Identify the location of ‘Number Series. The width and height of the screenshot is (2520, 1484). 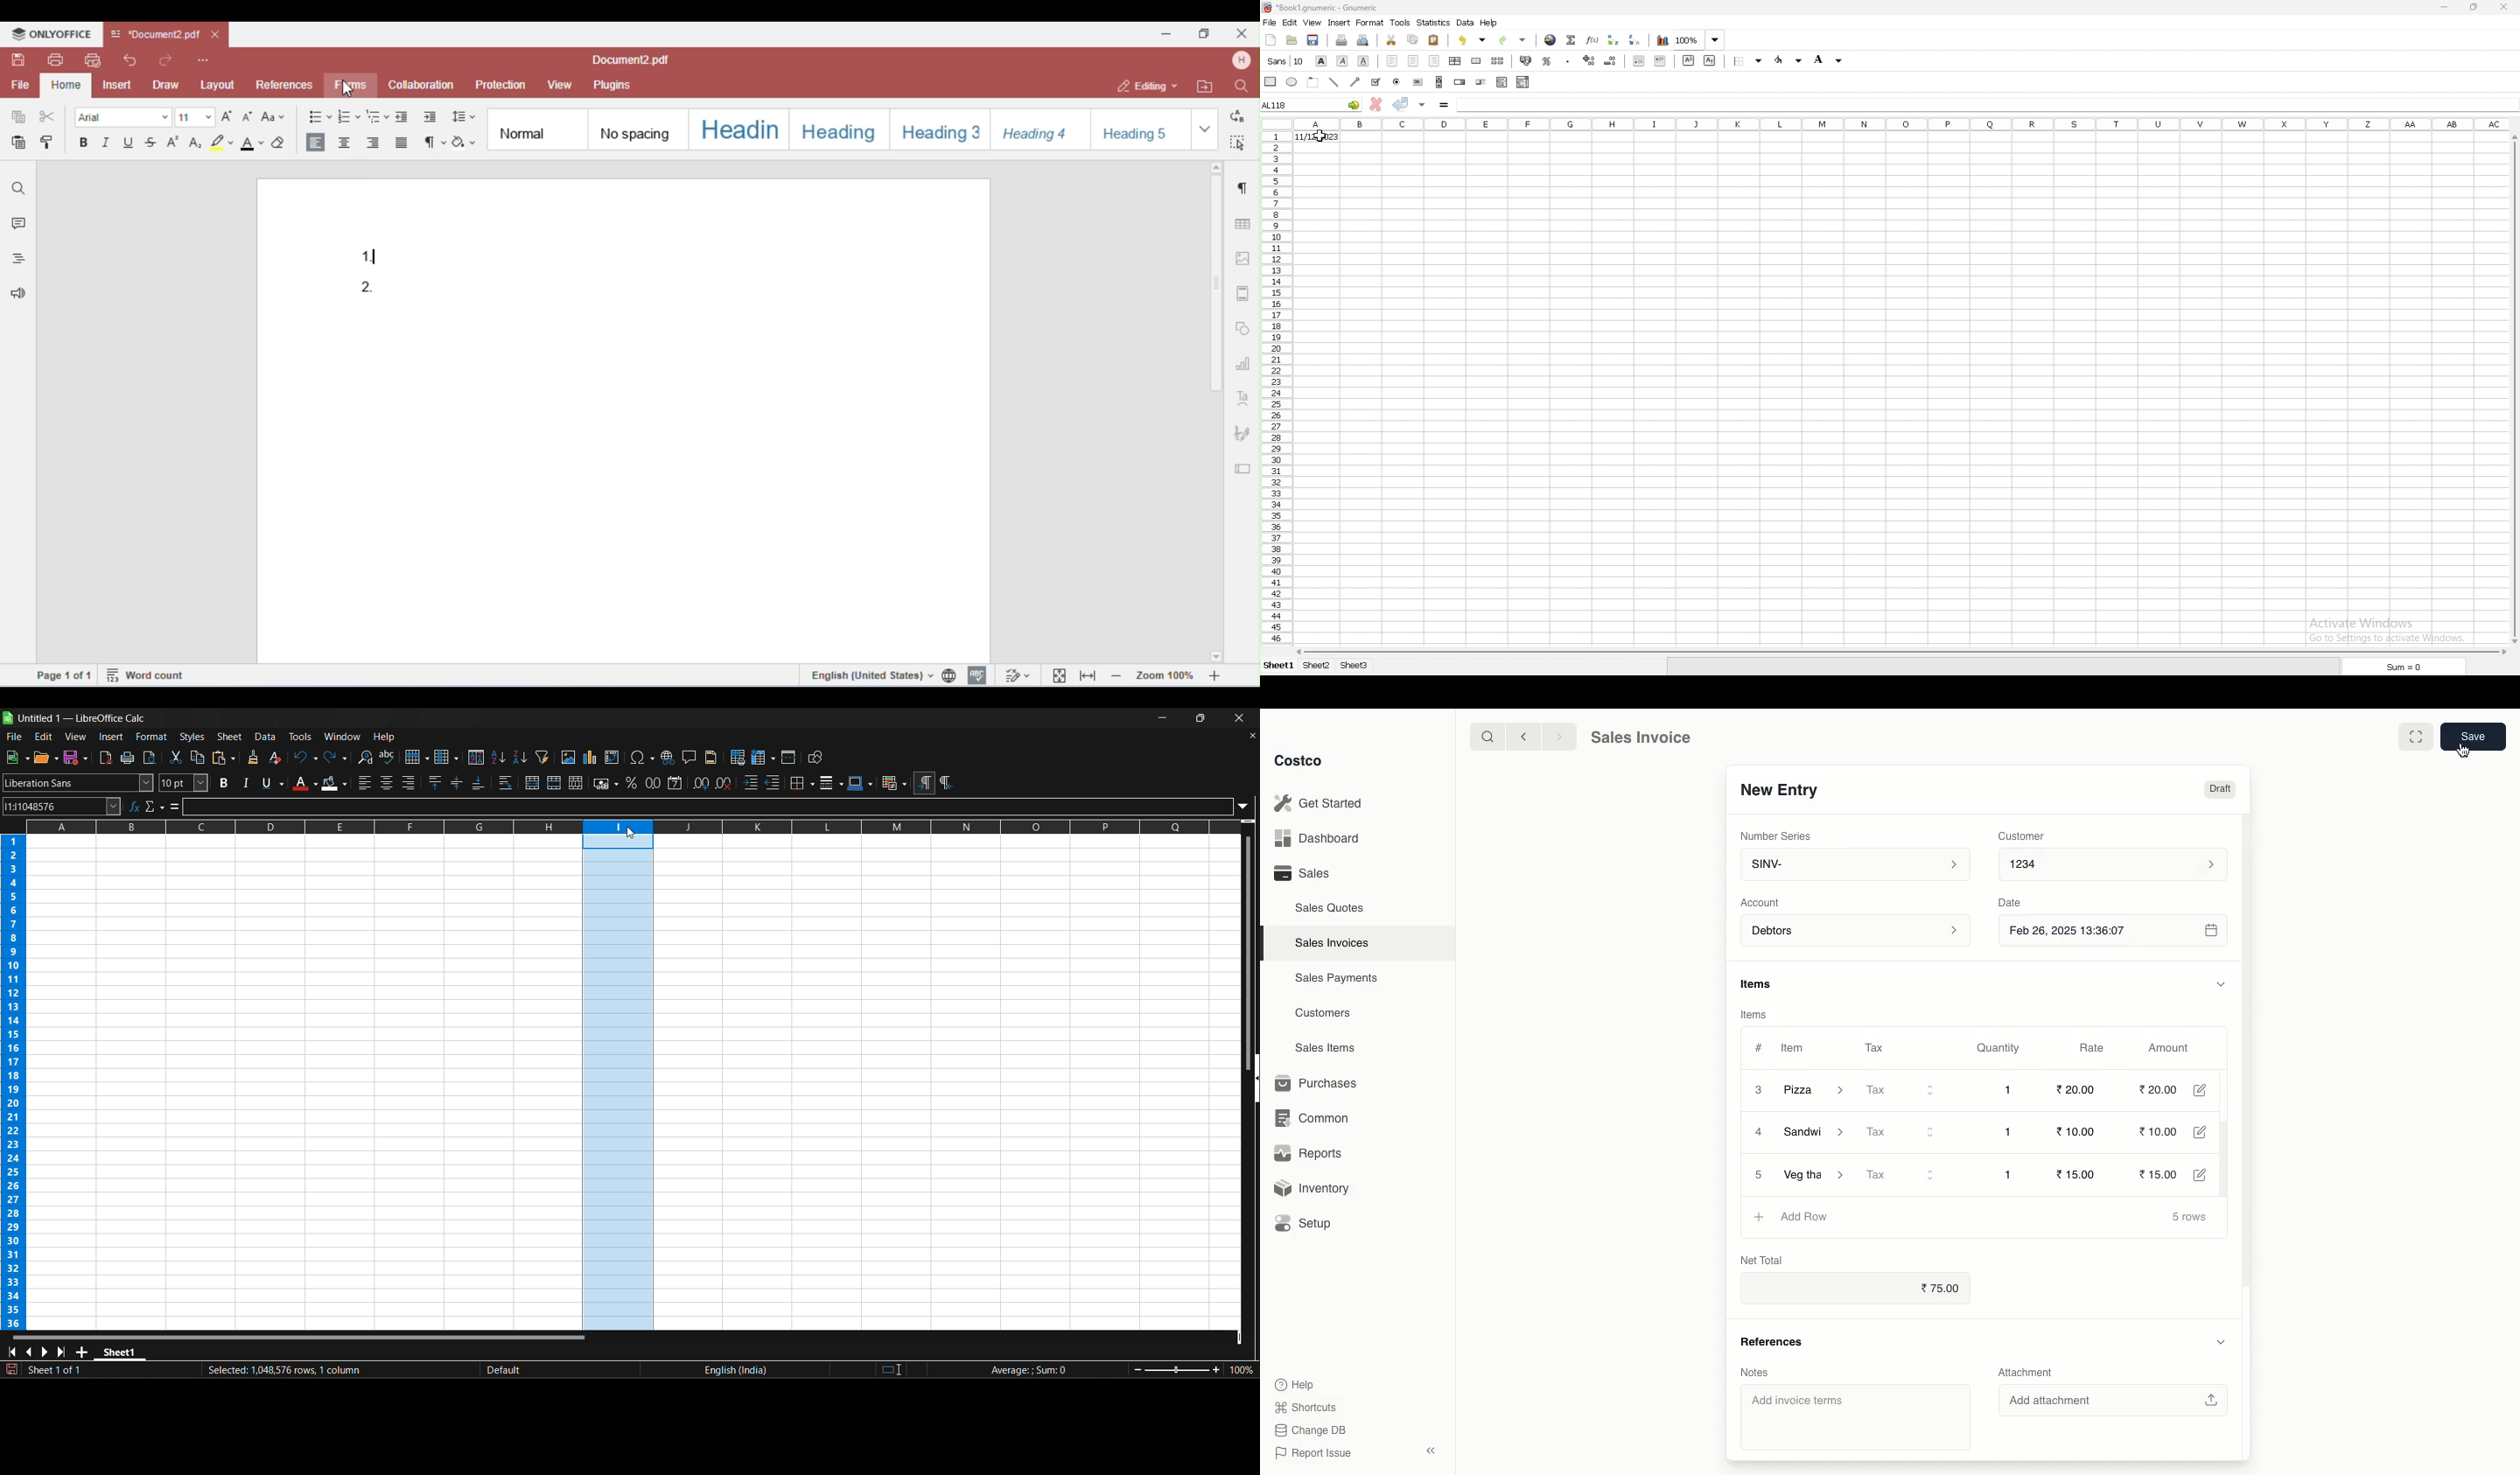
(1773, 836).